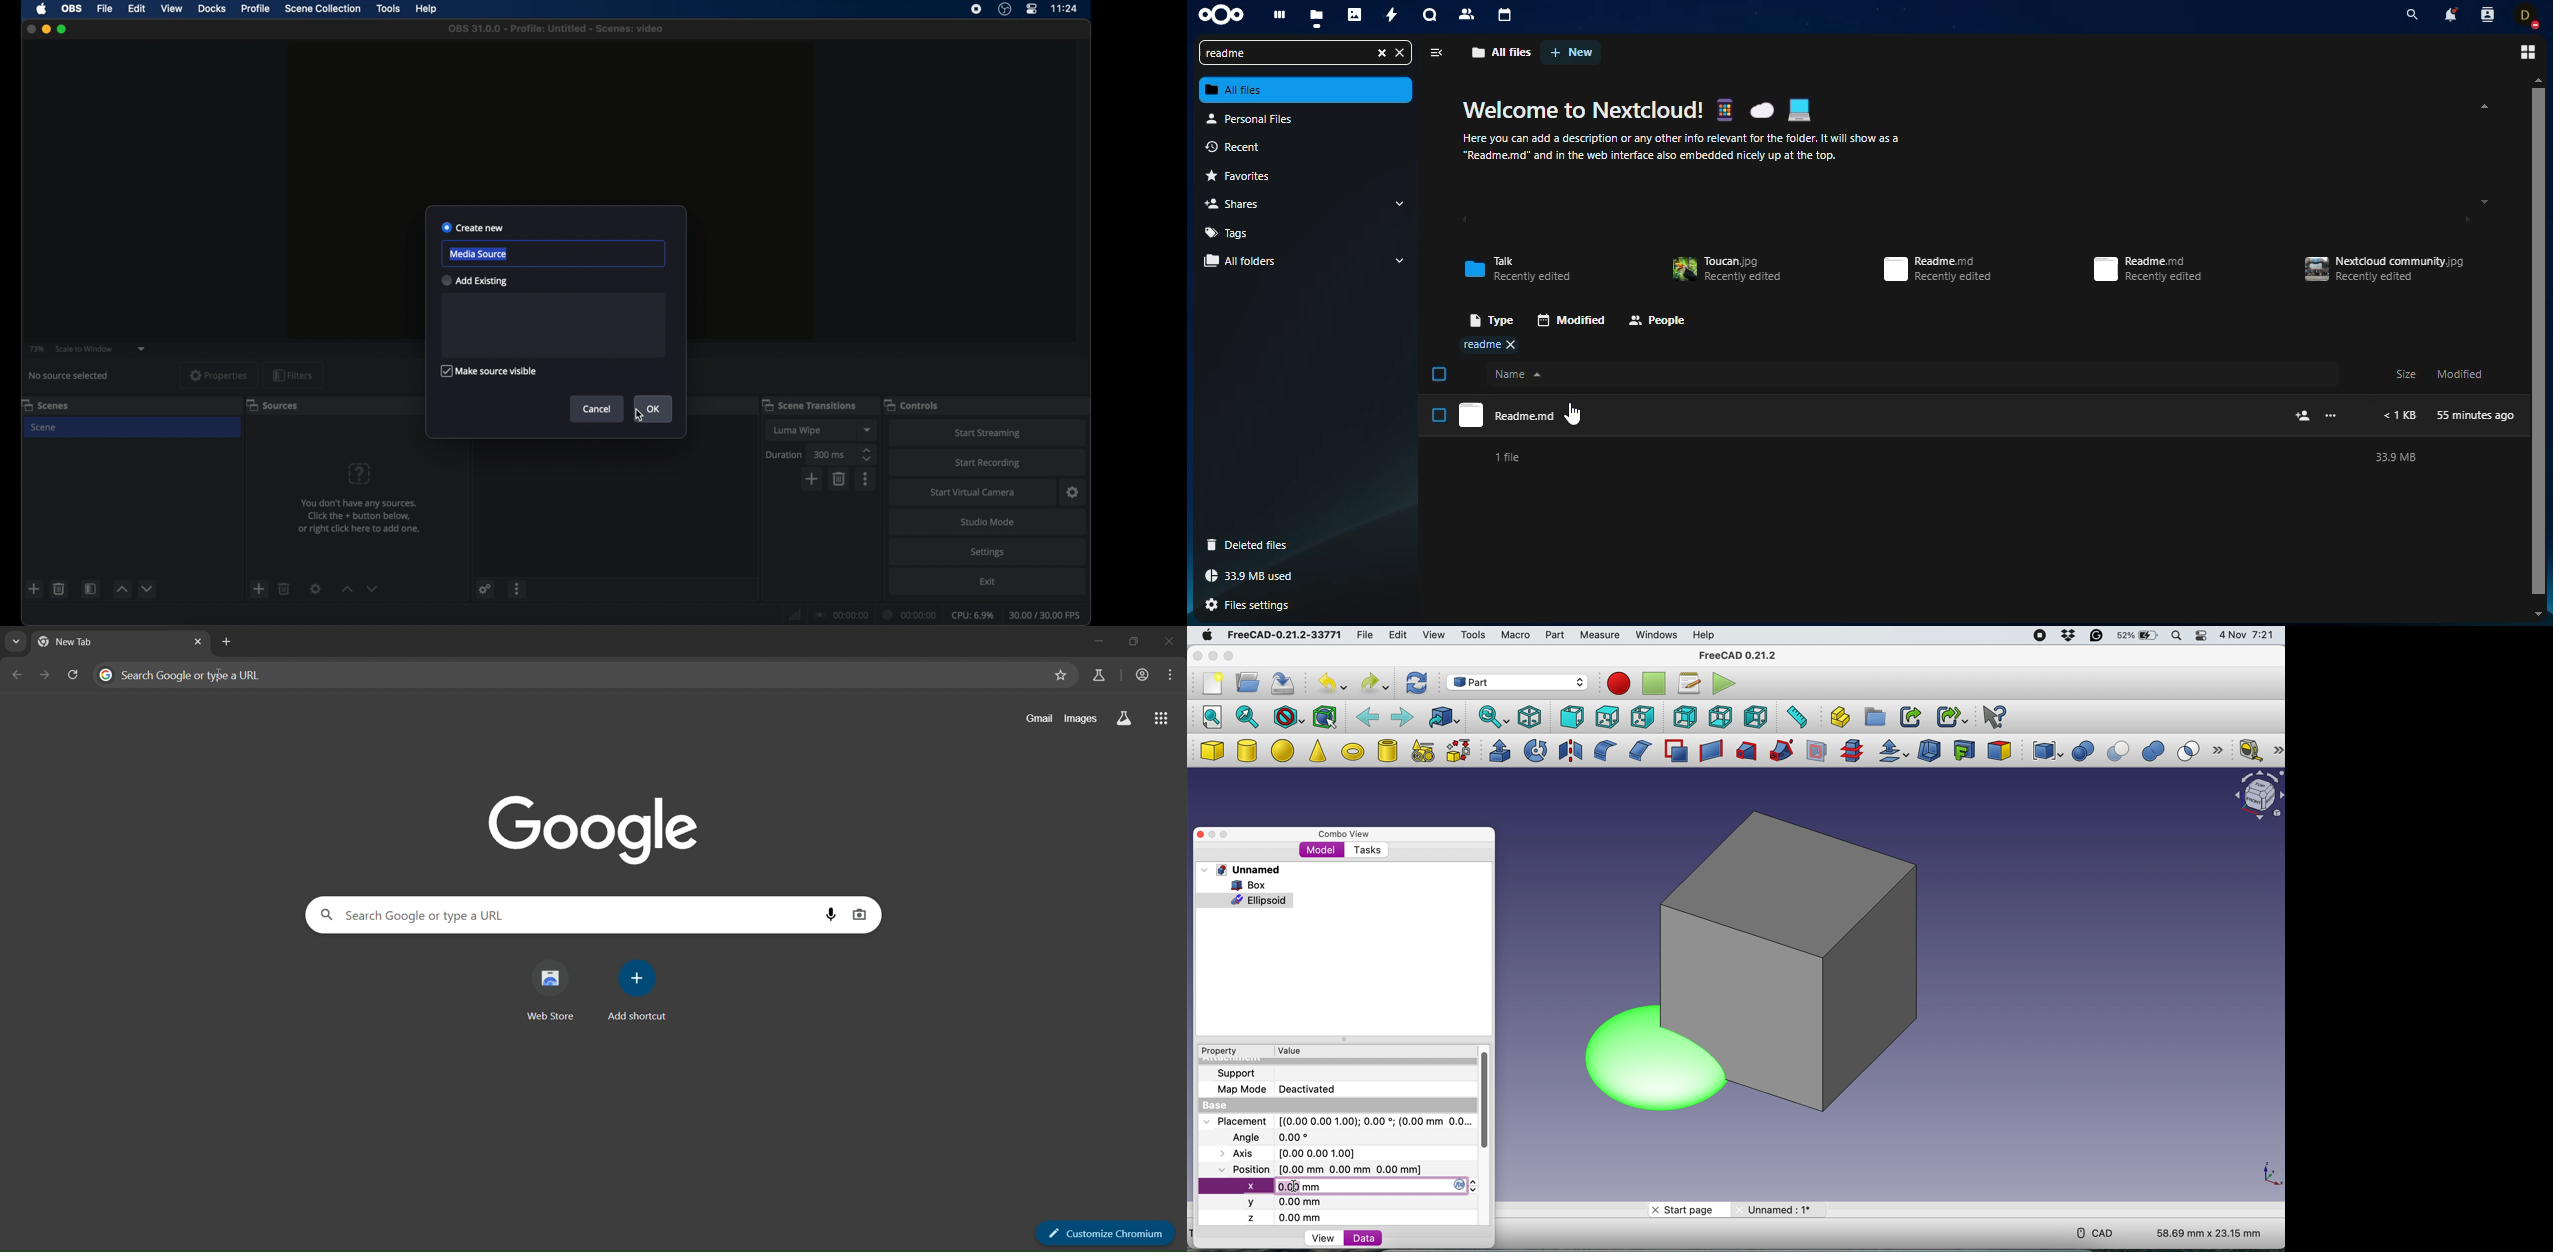 The height and width of the screenshot is (1260, 2576). What do you see at coordinates (84, 349) in the screenshot?
I see `scale to window` at bounding box center [84, 349].